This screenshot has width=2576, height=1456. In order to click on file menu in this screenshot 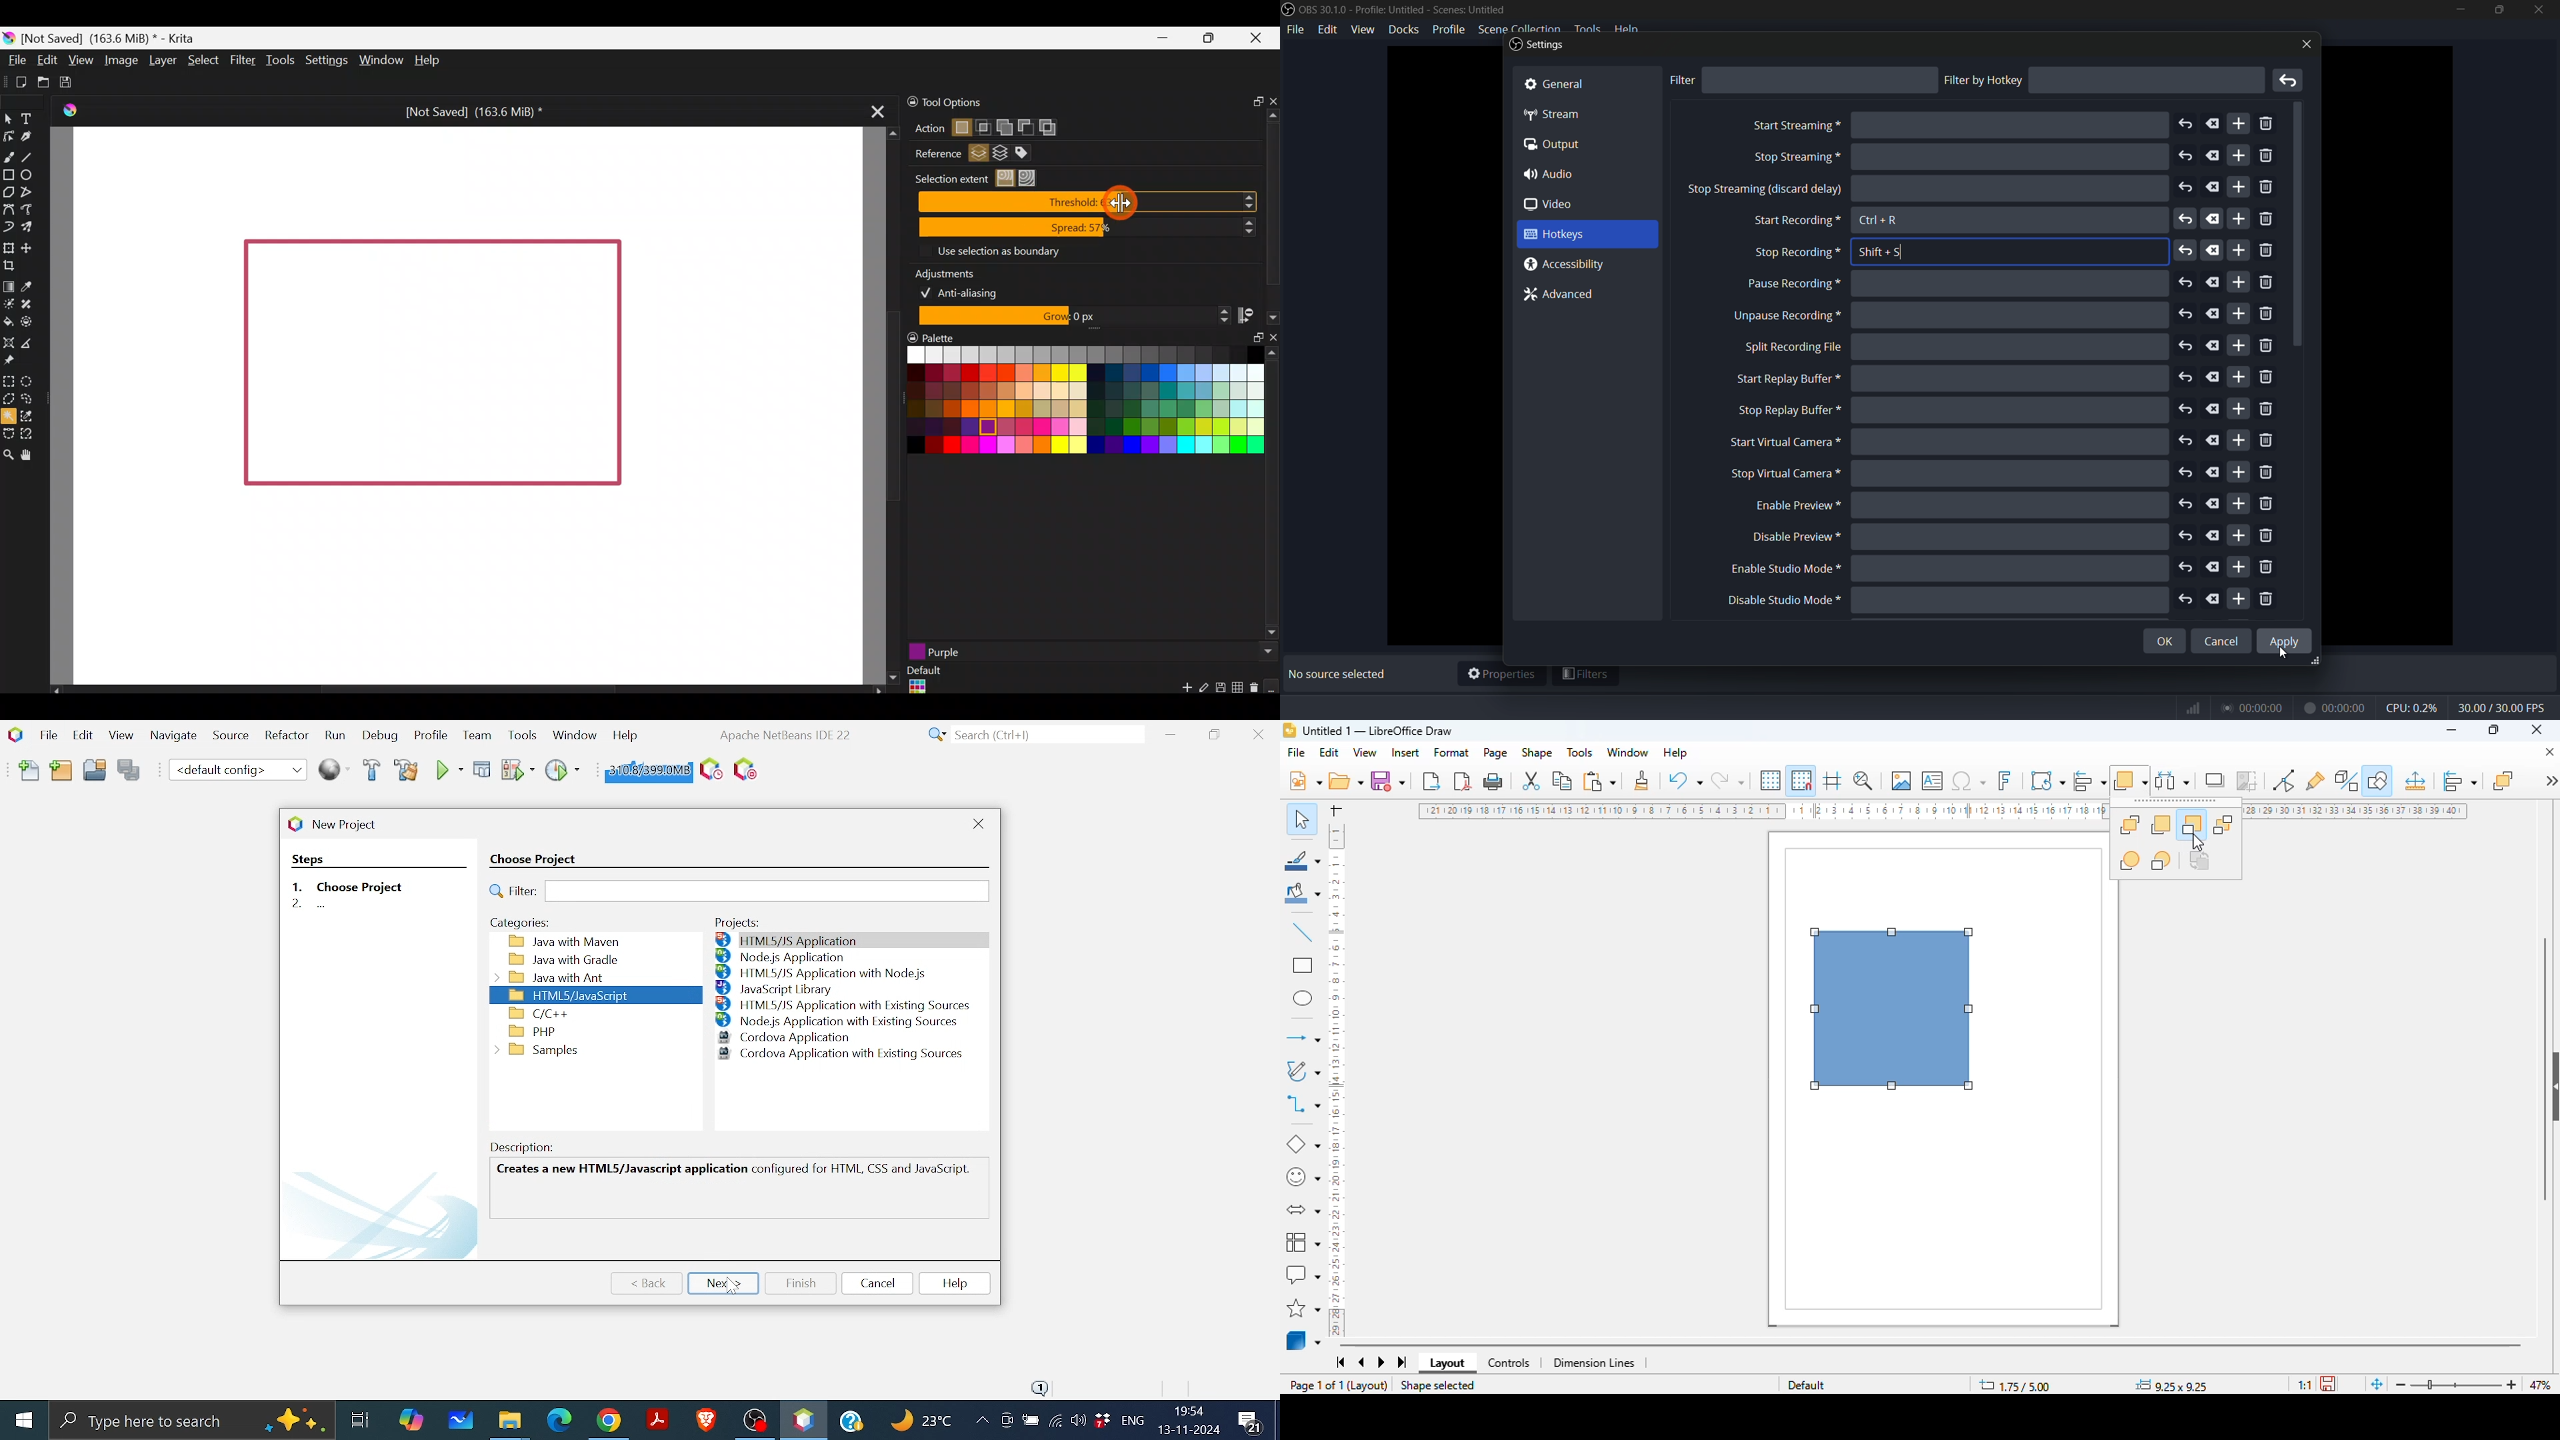, I will do `click(1296, 30)`.